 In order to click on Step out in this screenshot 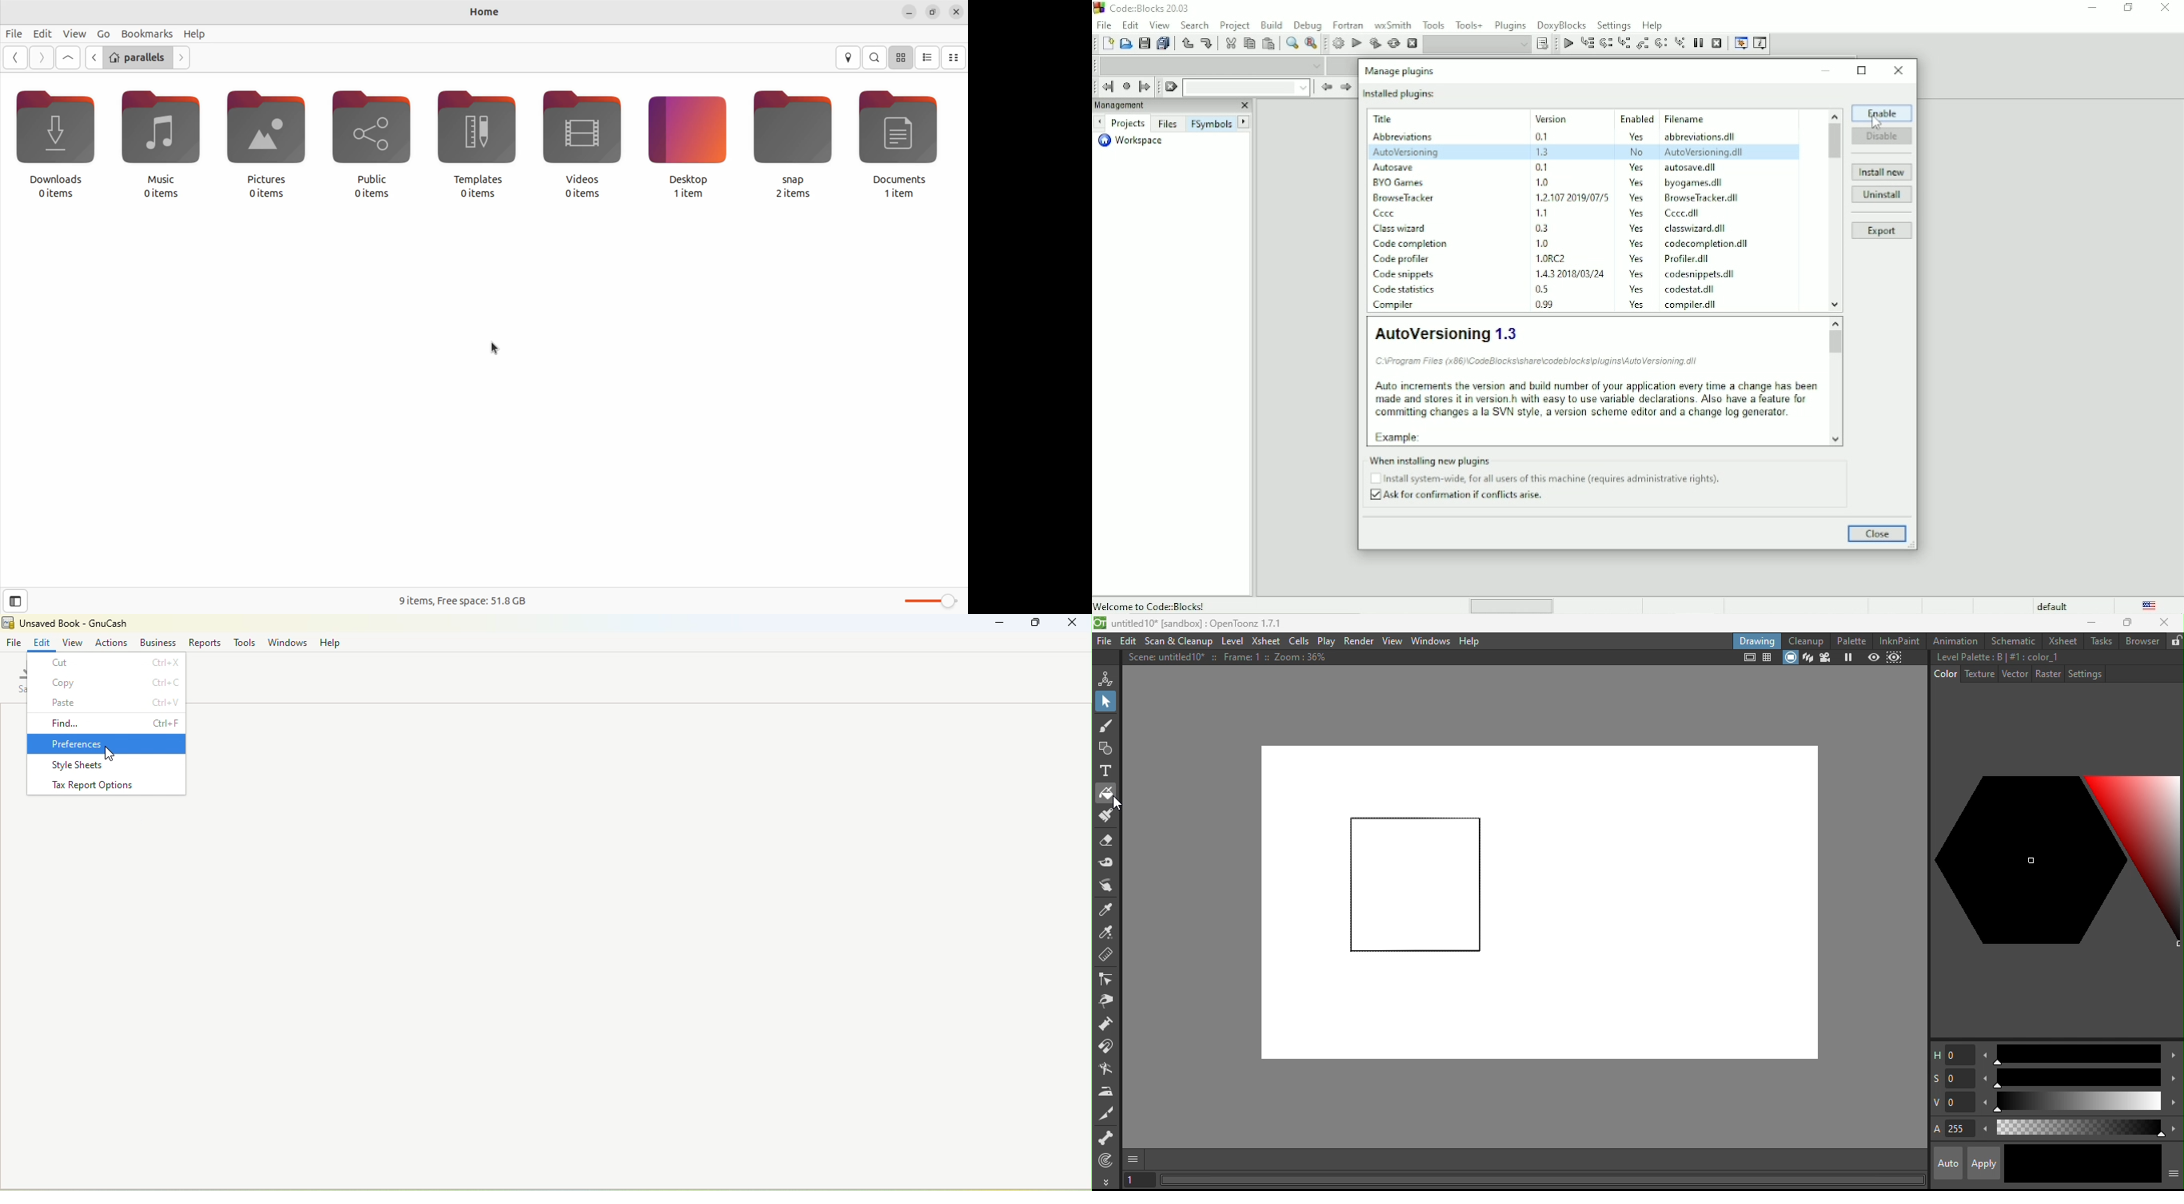, I will do `click(1641, 44)`.